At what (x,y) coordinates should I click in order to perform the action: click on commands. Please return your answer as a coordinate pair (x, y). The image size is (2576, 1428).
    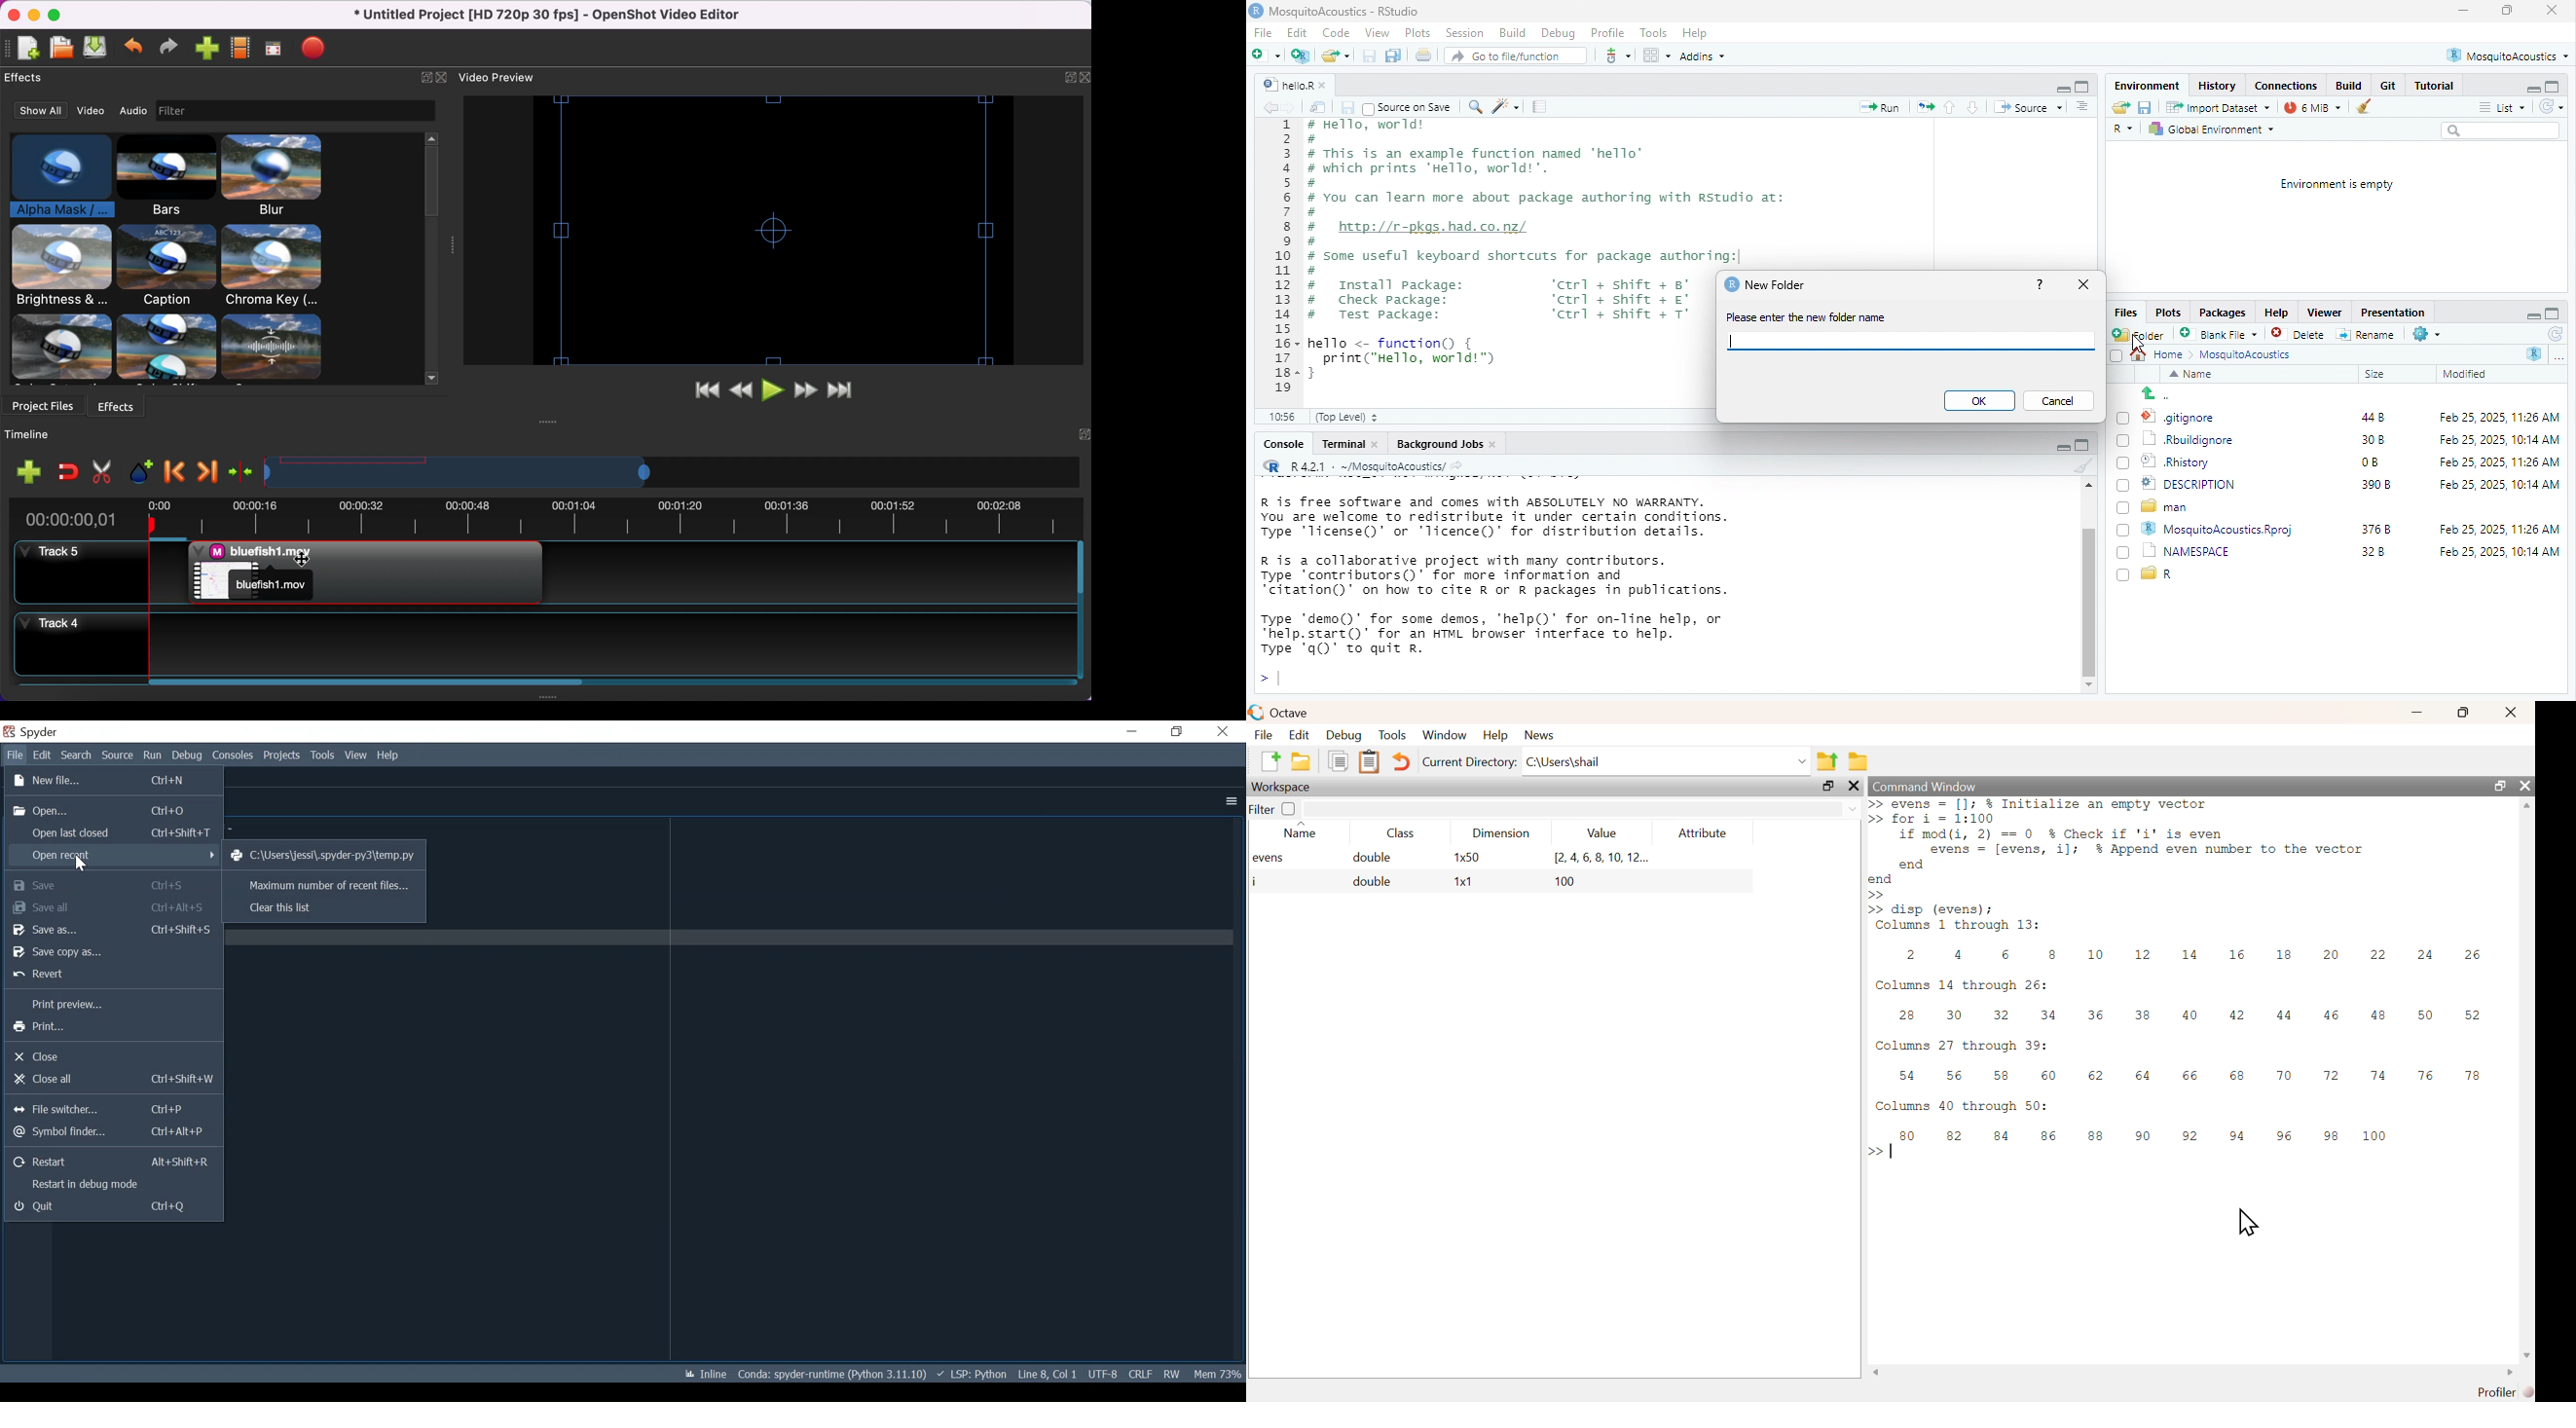
    Looking at the image, I should click on (2180, 998).